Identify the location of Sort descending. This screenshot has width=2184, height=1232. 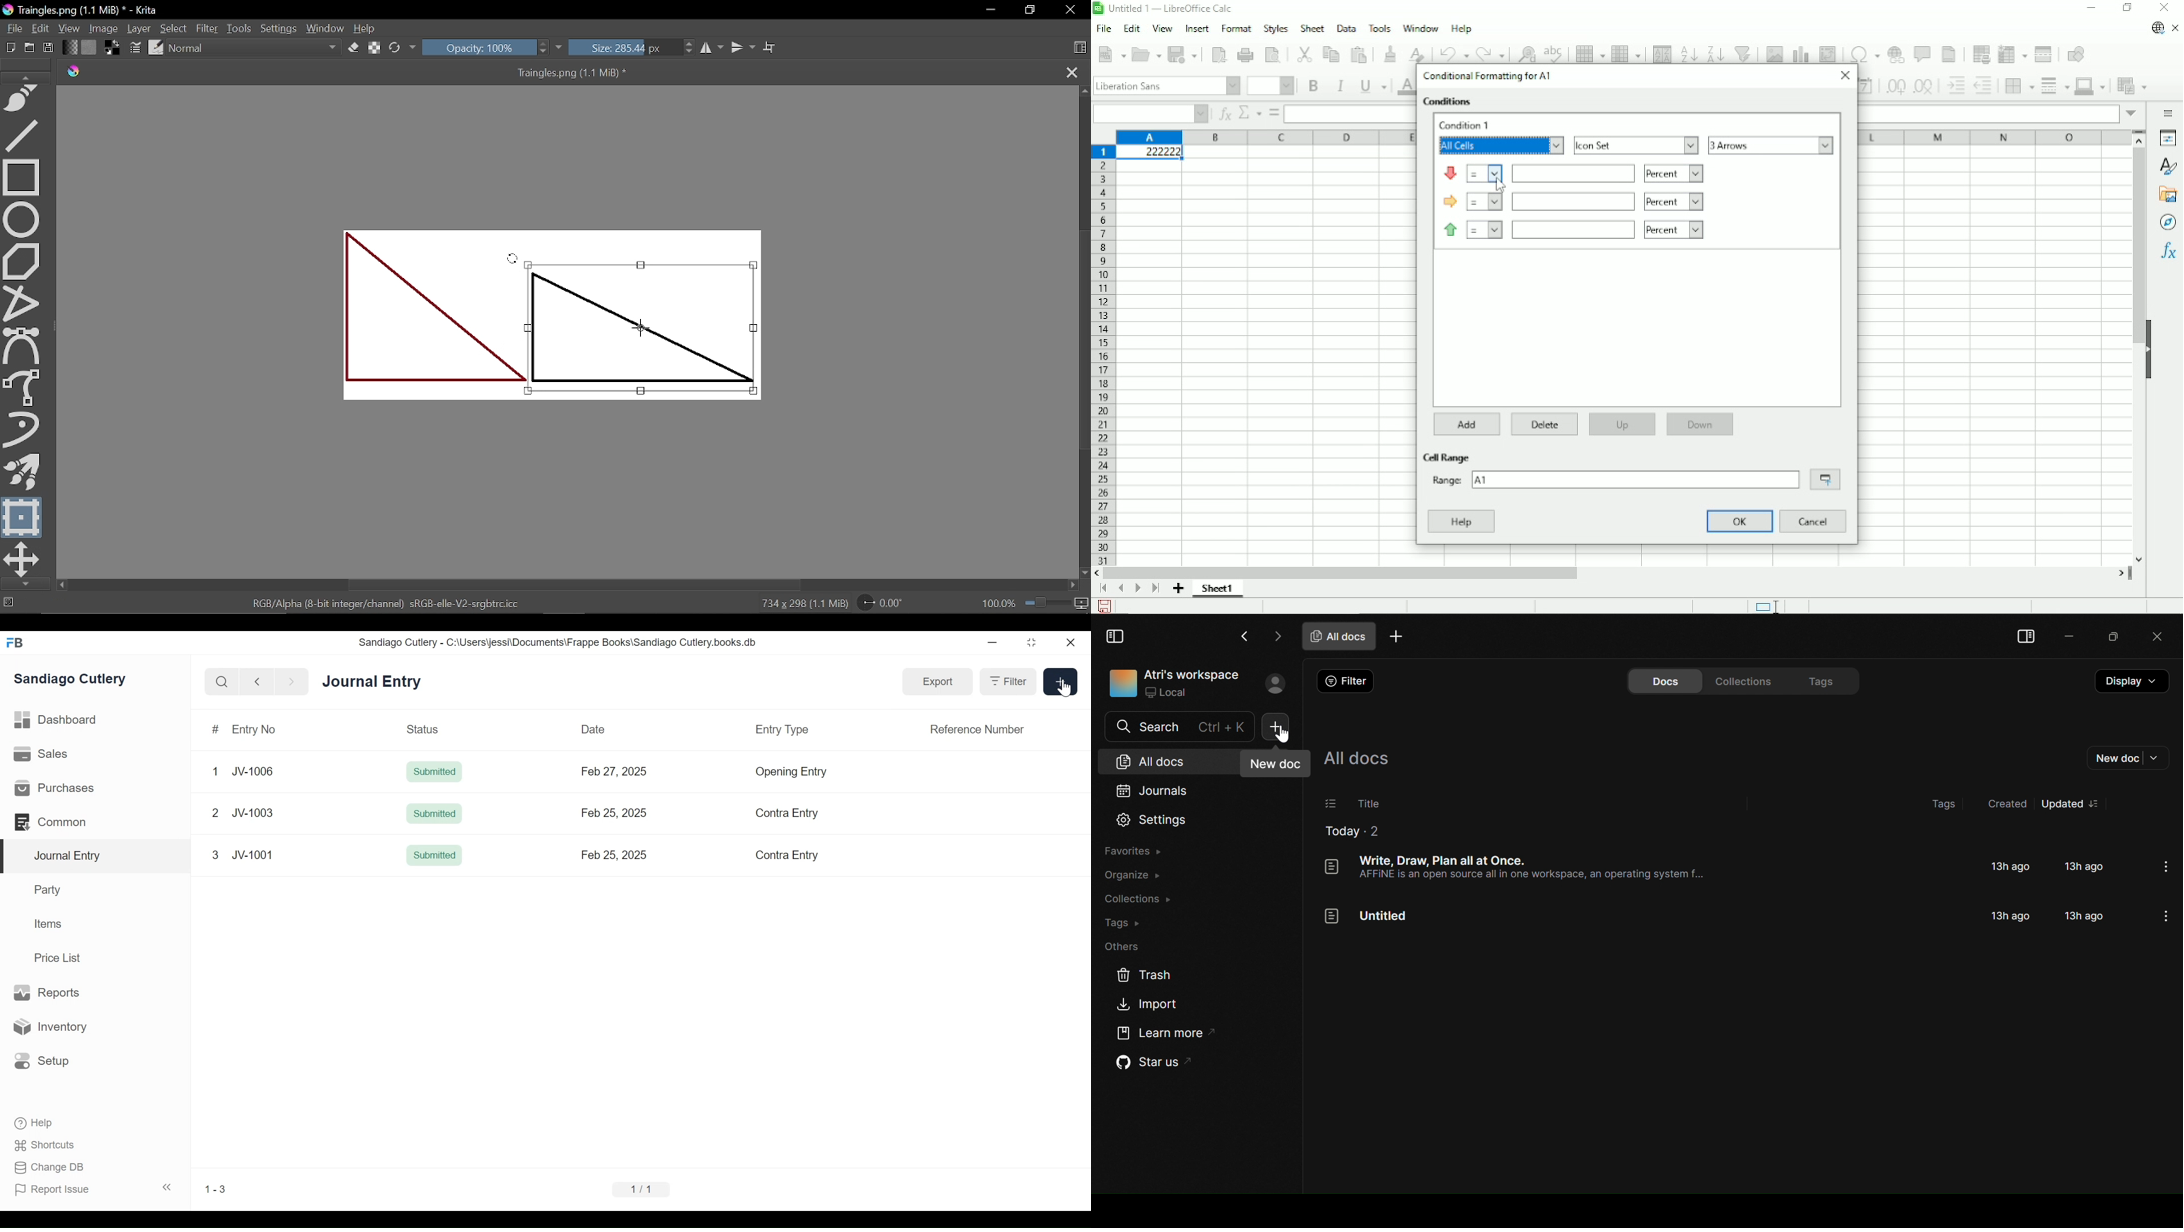
(1715, 51).